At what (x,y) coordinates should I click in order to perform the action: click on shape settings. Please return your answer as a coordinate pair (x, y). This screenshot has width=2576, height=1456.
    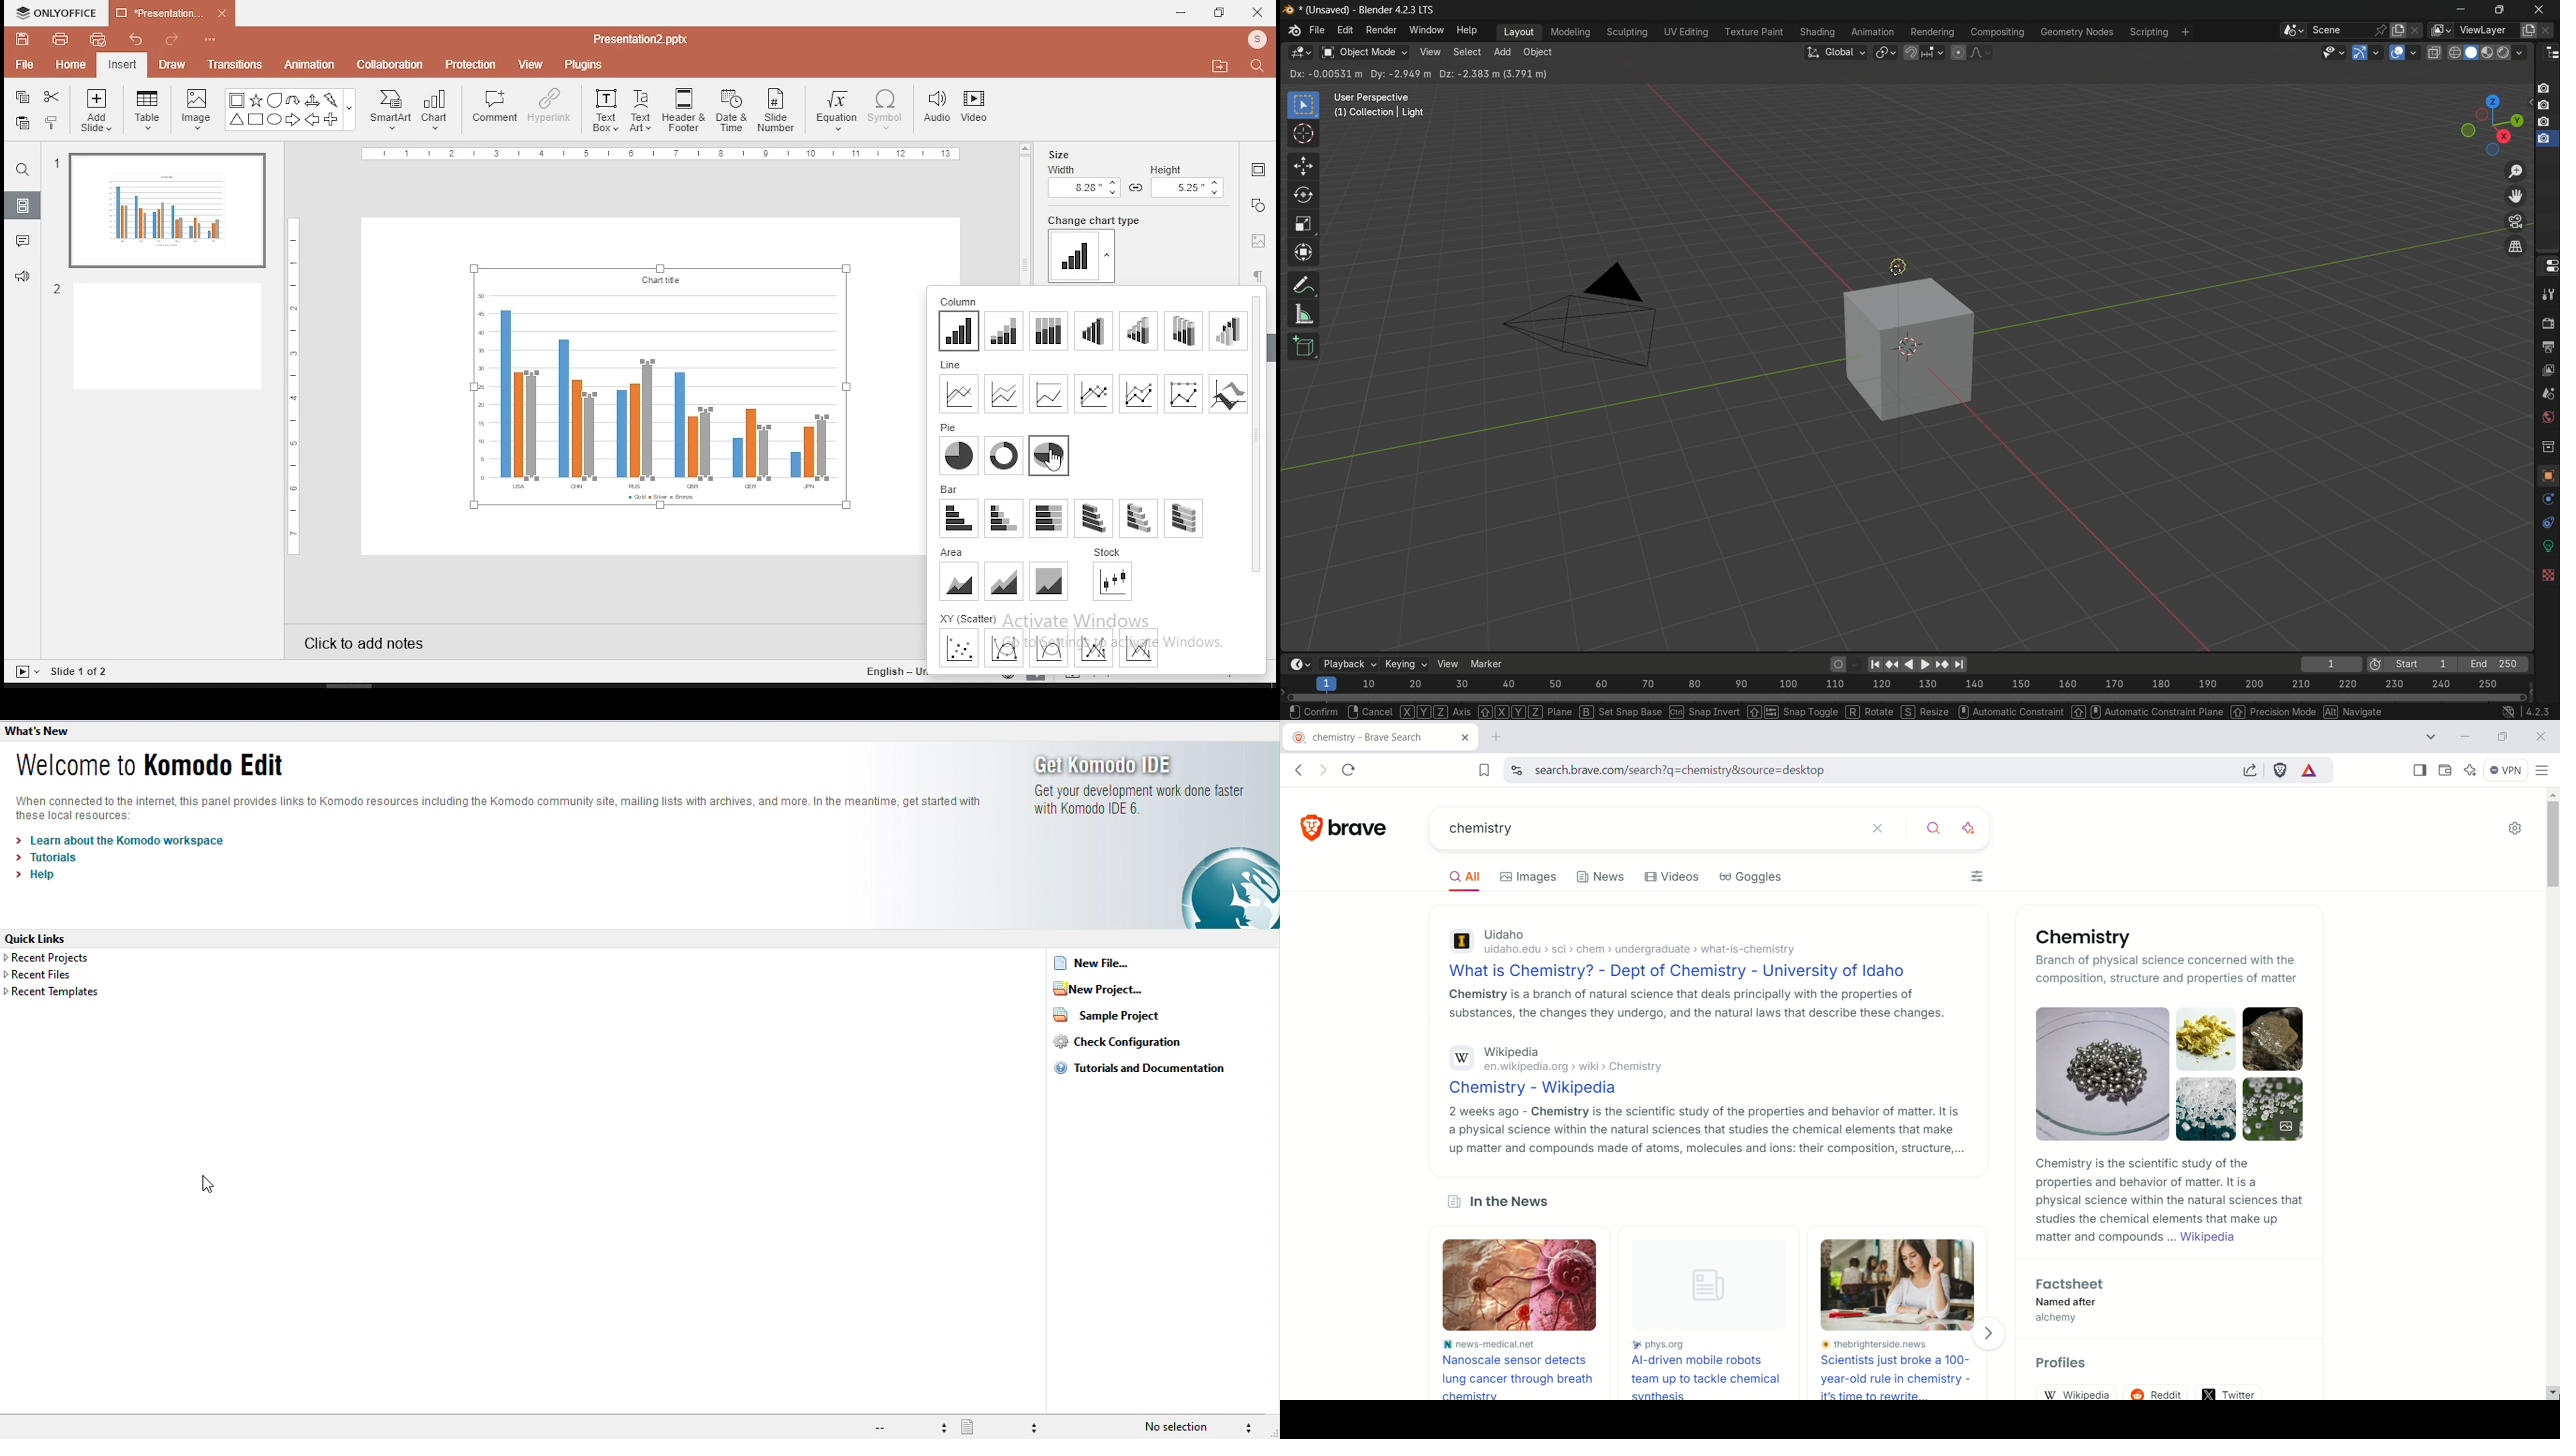
    Looking at the image, I should click on (1257, 205).